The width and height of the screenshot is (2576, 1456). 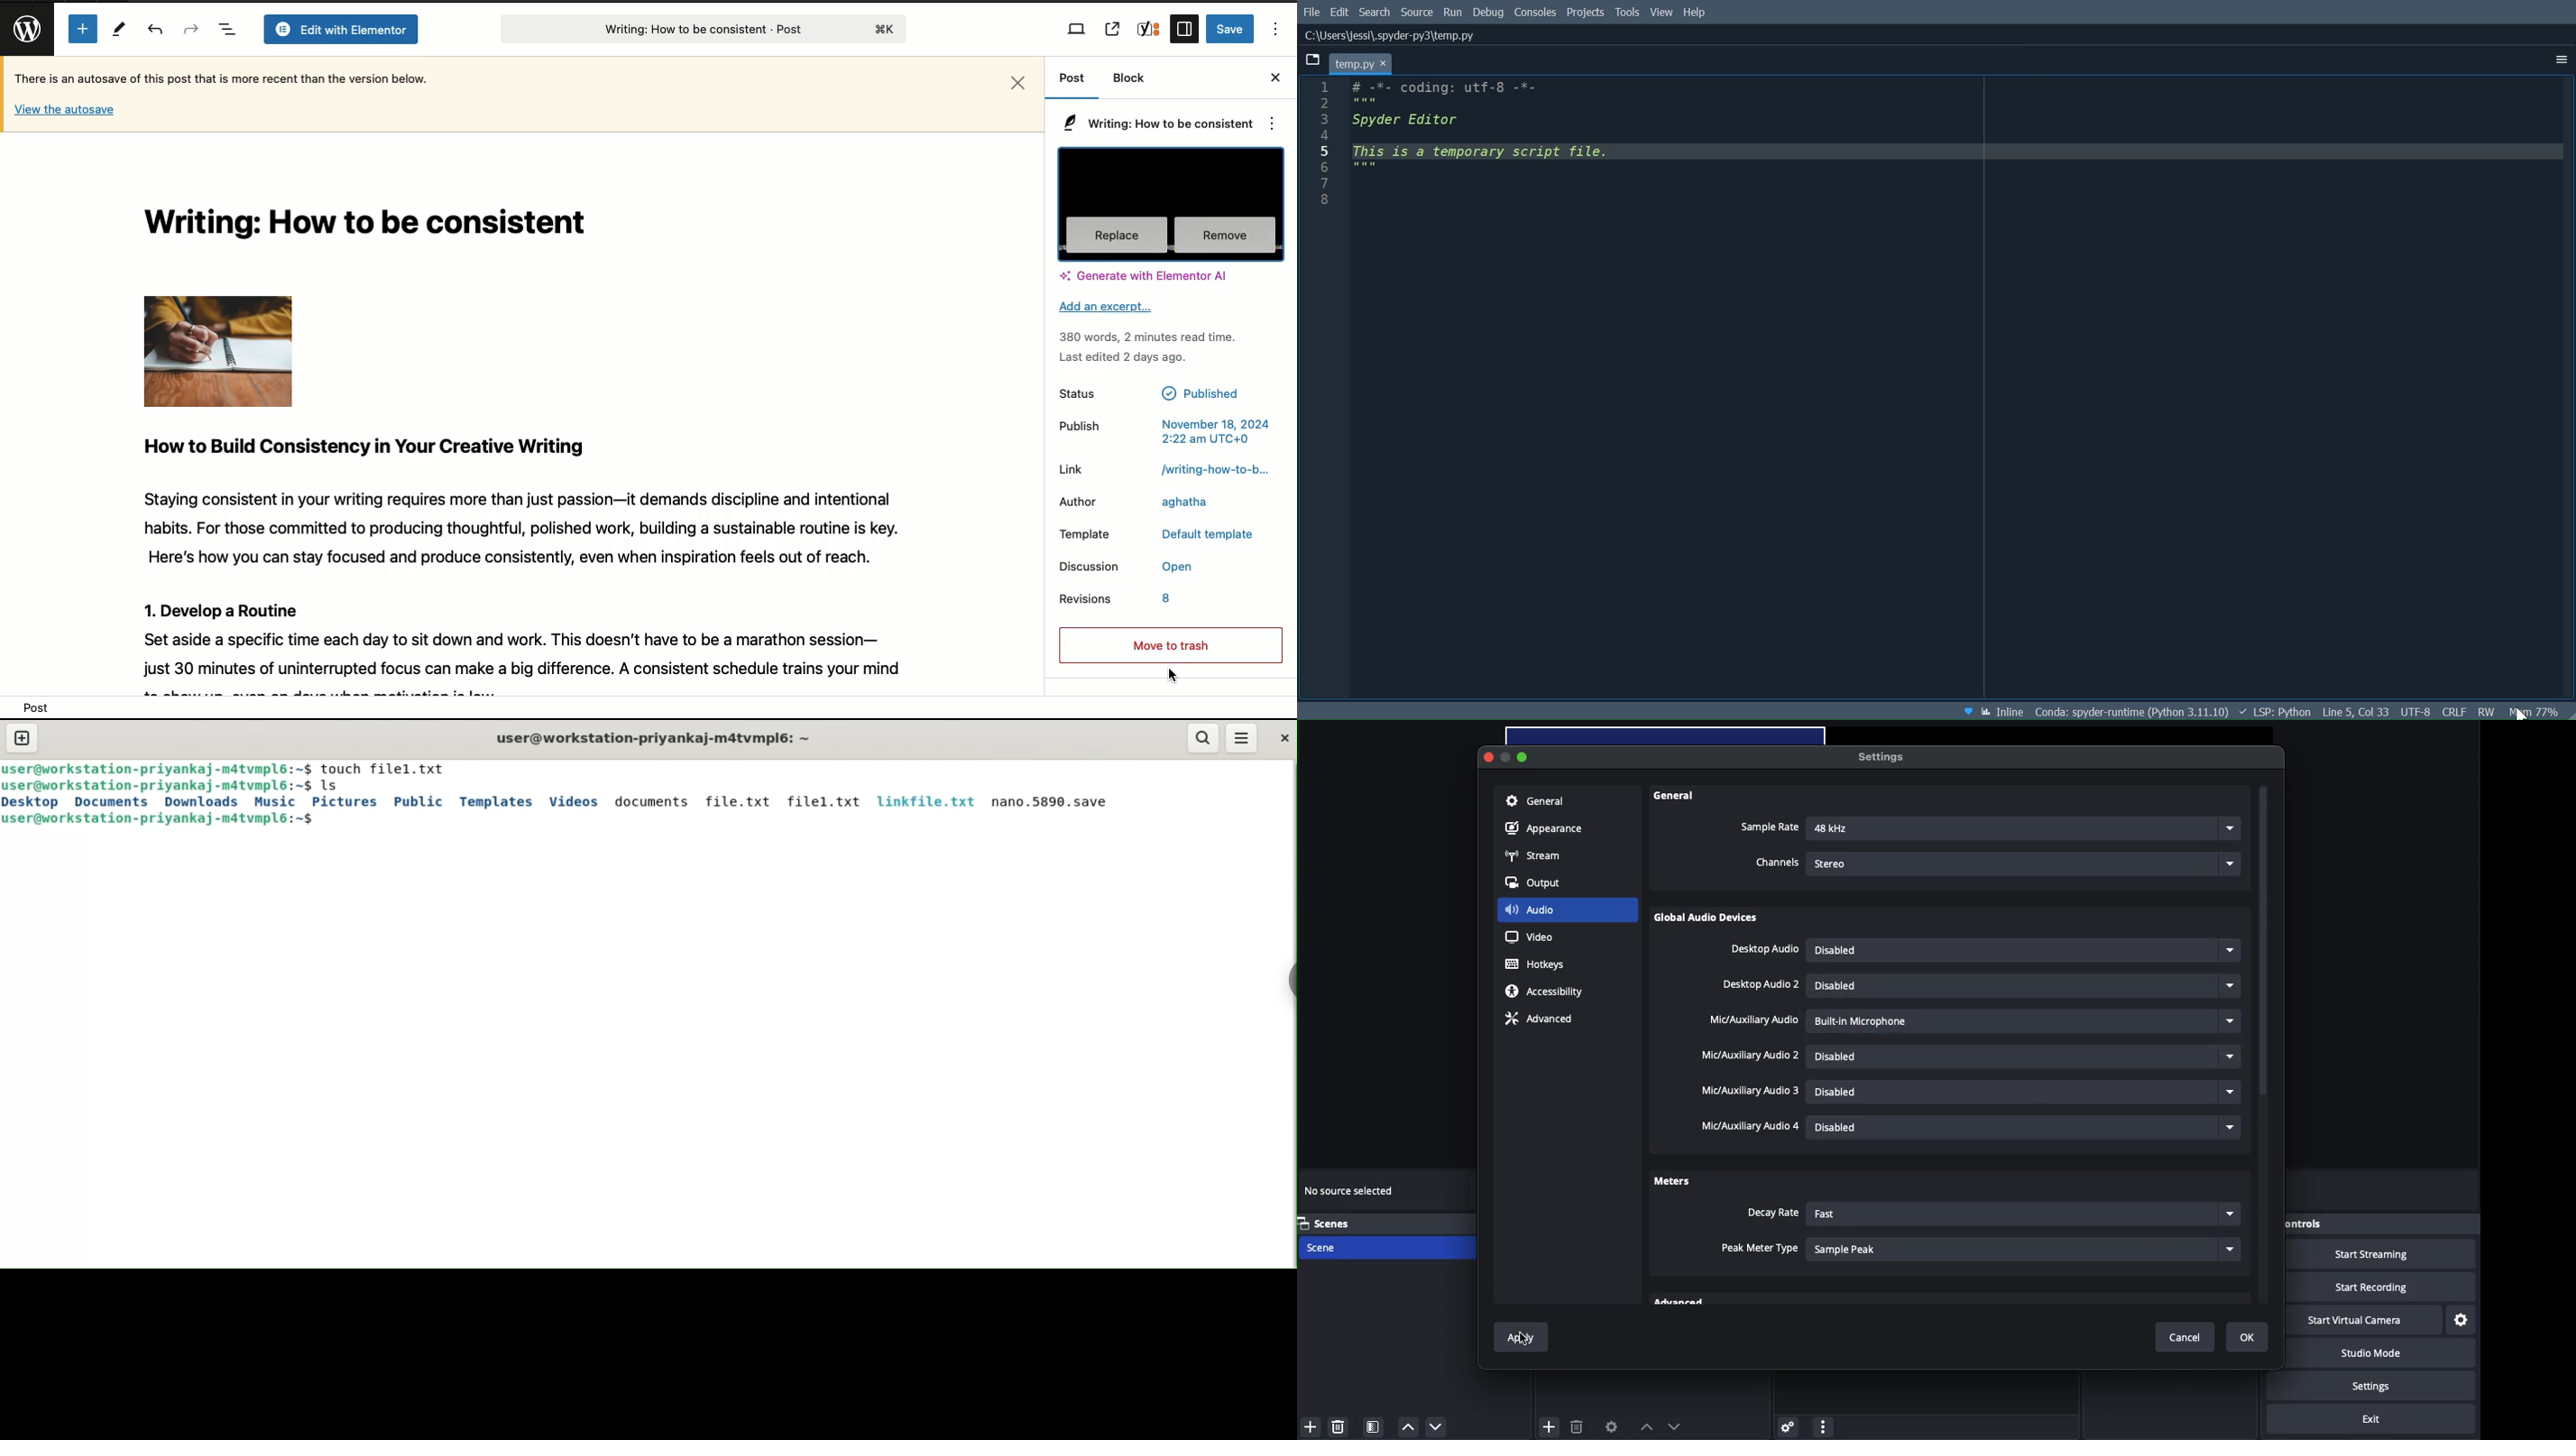 I want to click on Desktop audio 2, so click(x=1762, y=985).